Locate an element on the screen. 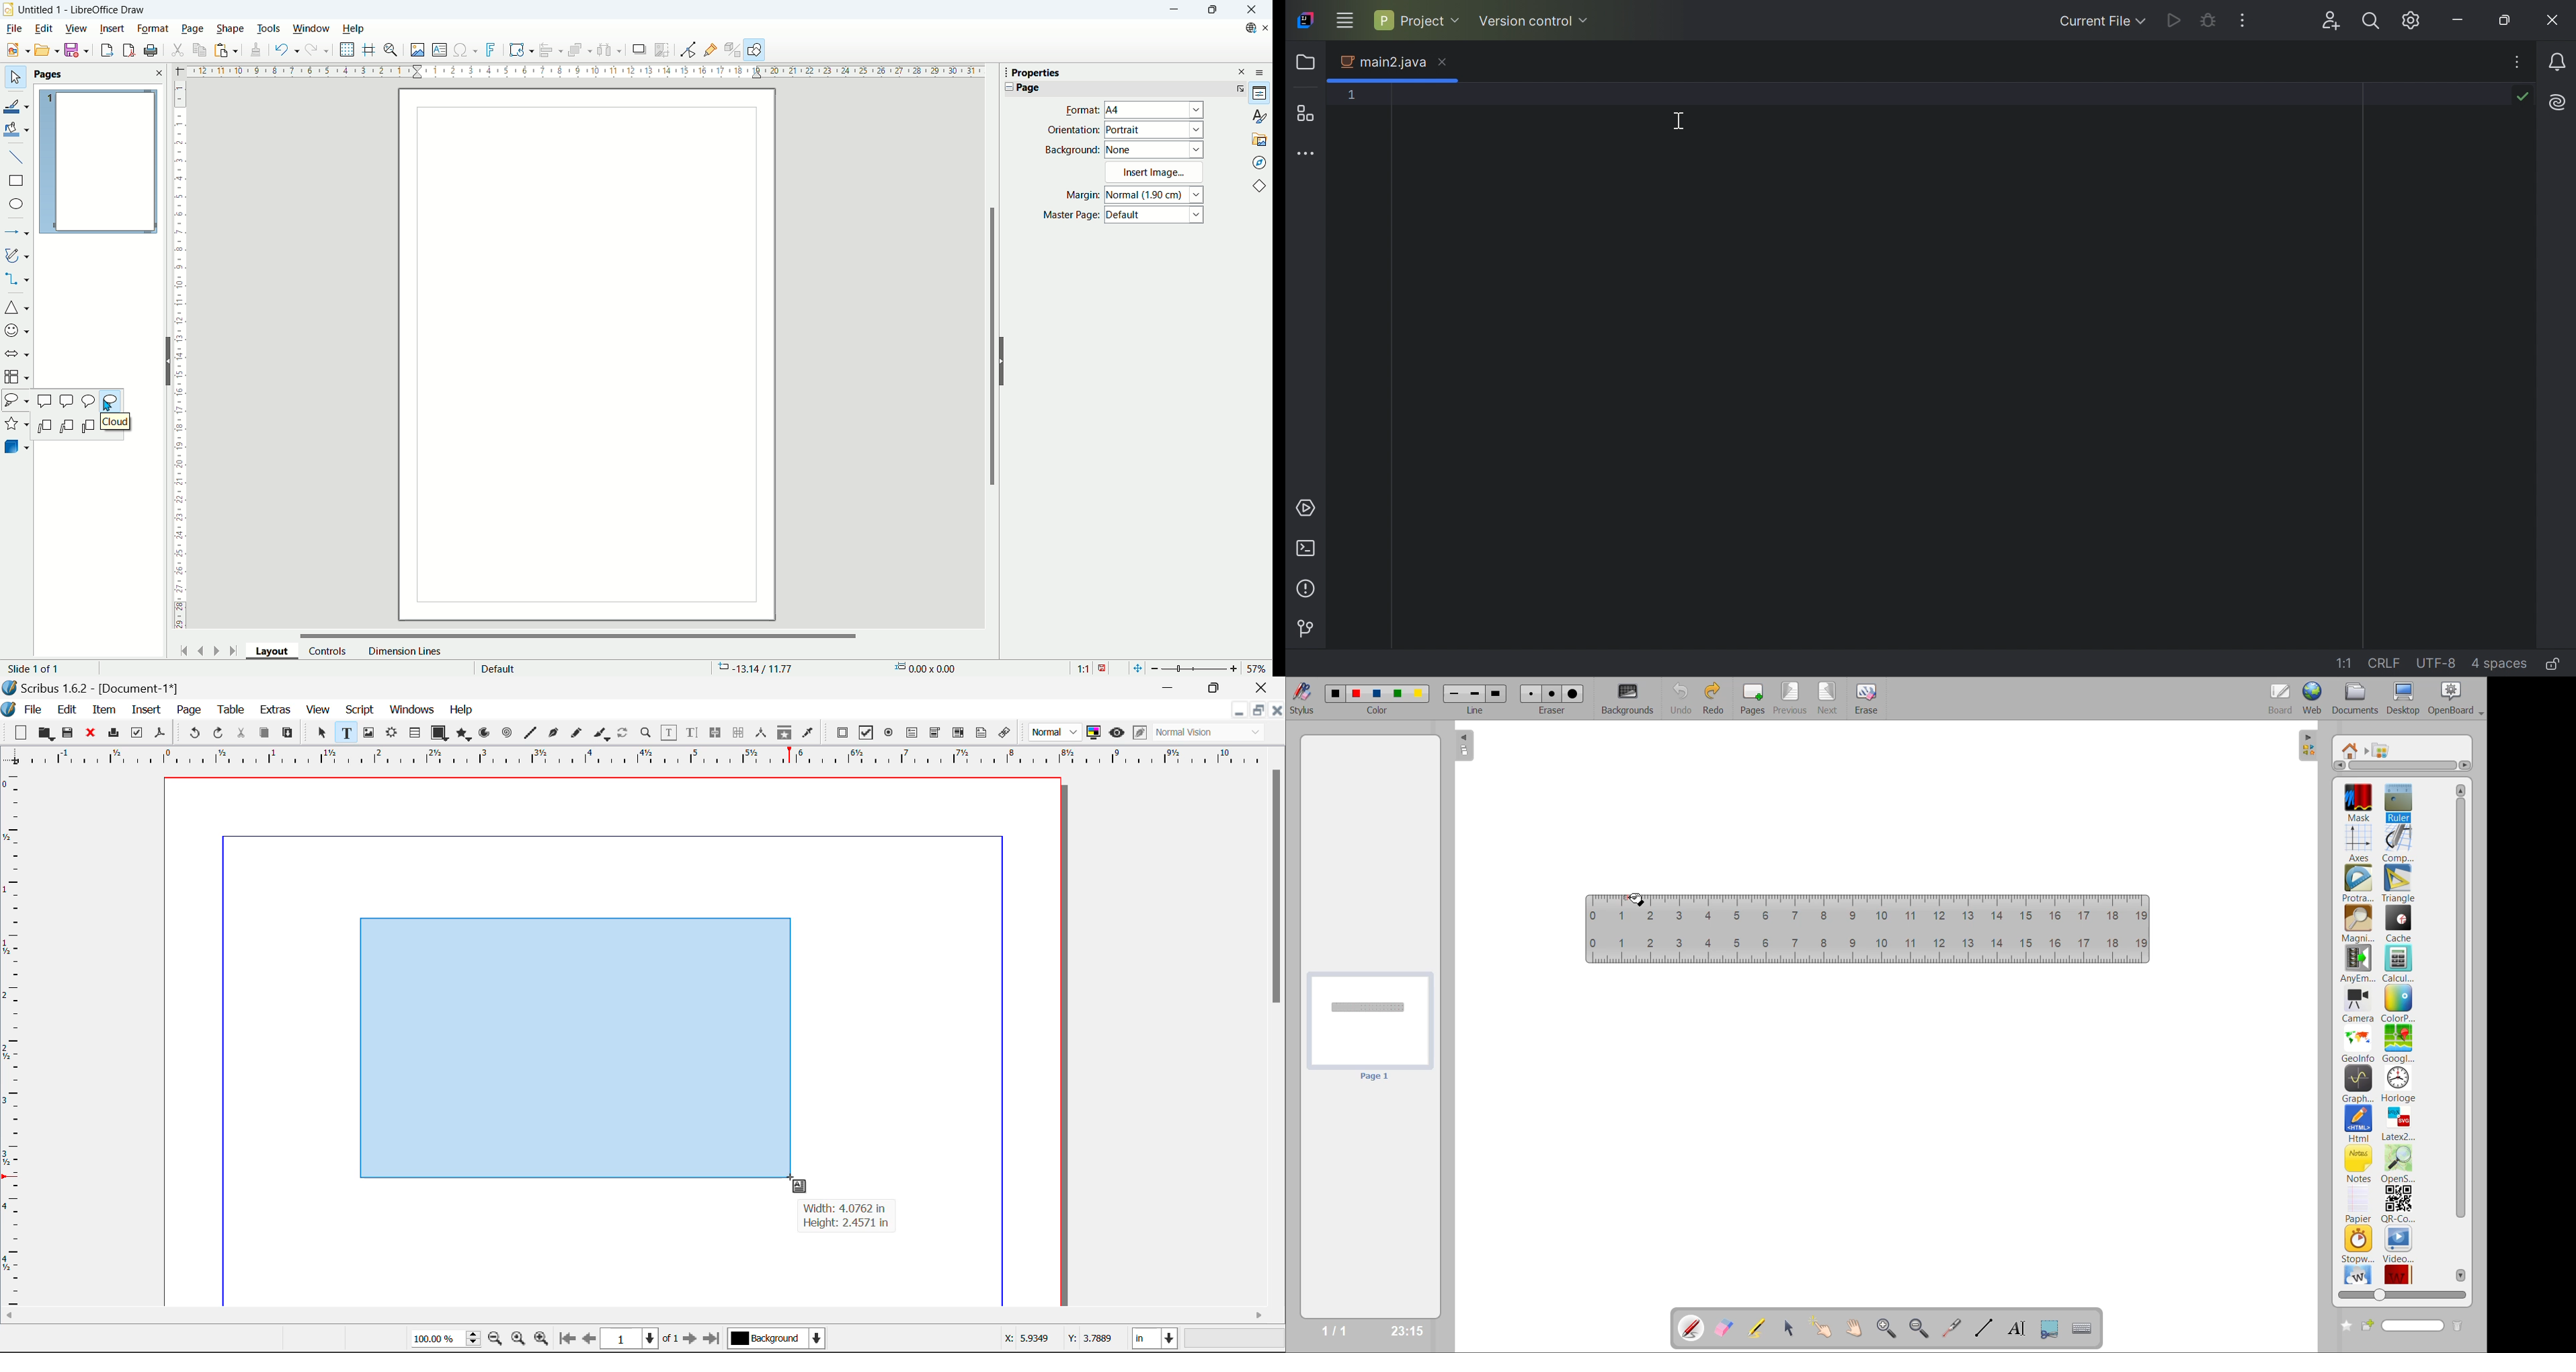 This screenshot has height=1372, width=2576. pages is located at coordinates (98, 75).